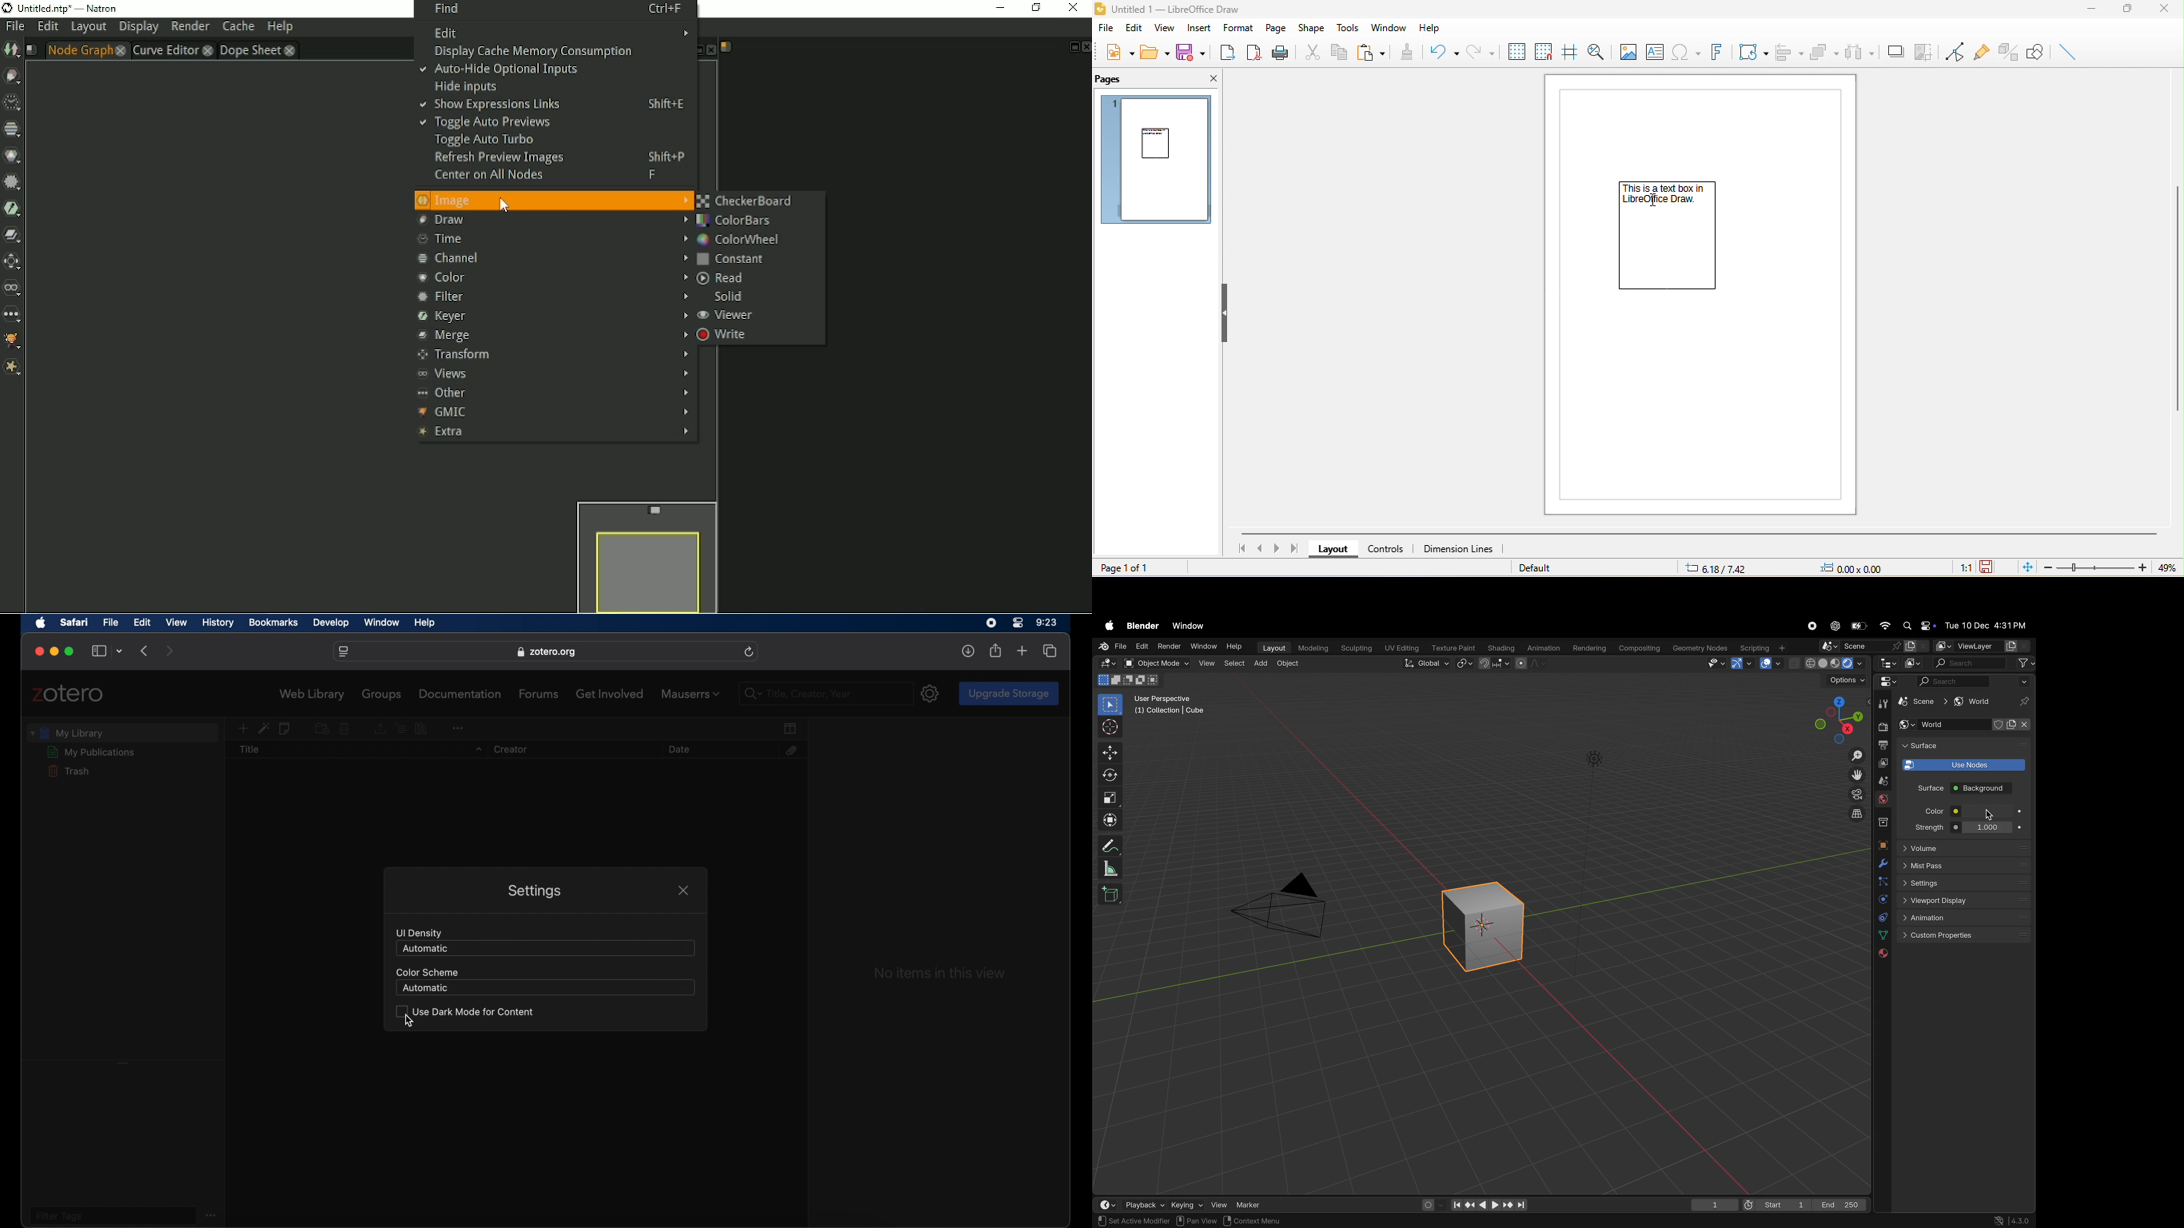  Describe the element at coordinates (610, 693) in the screenshot. I see `get involved` at that location.